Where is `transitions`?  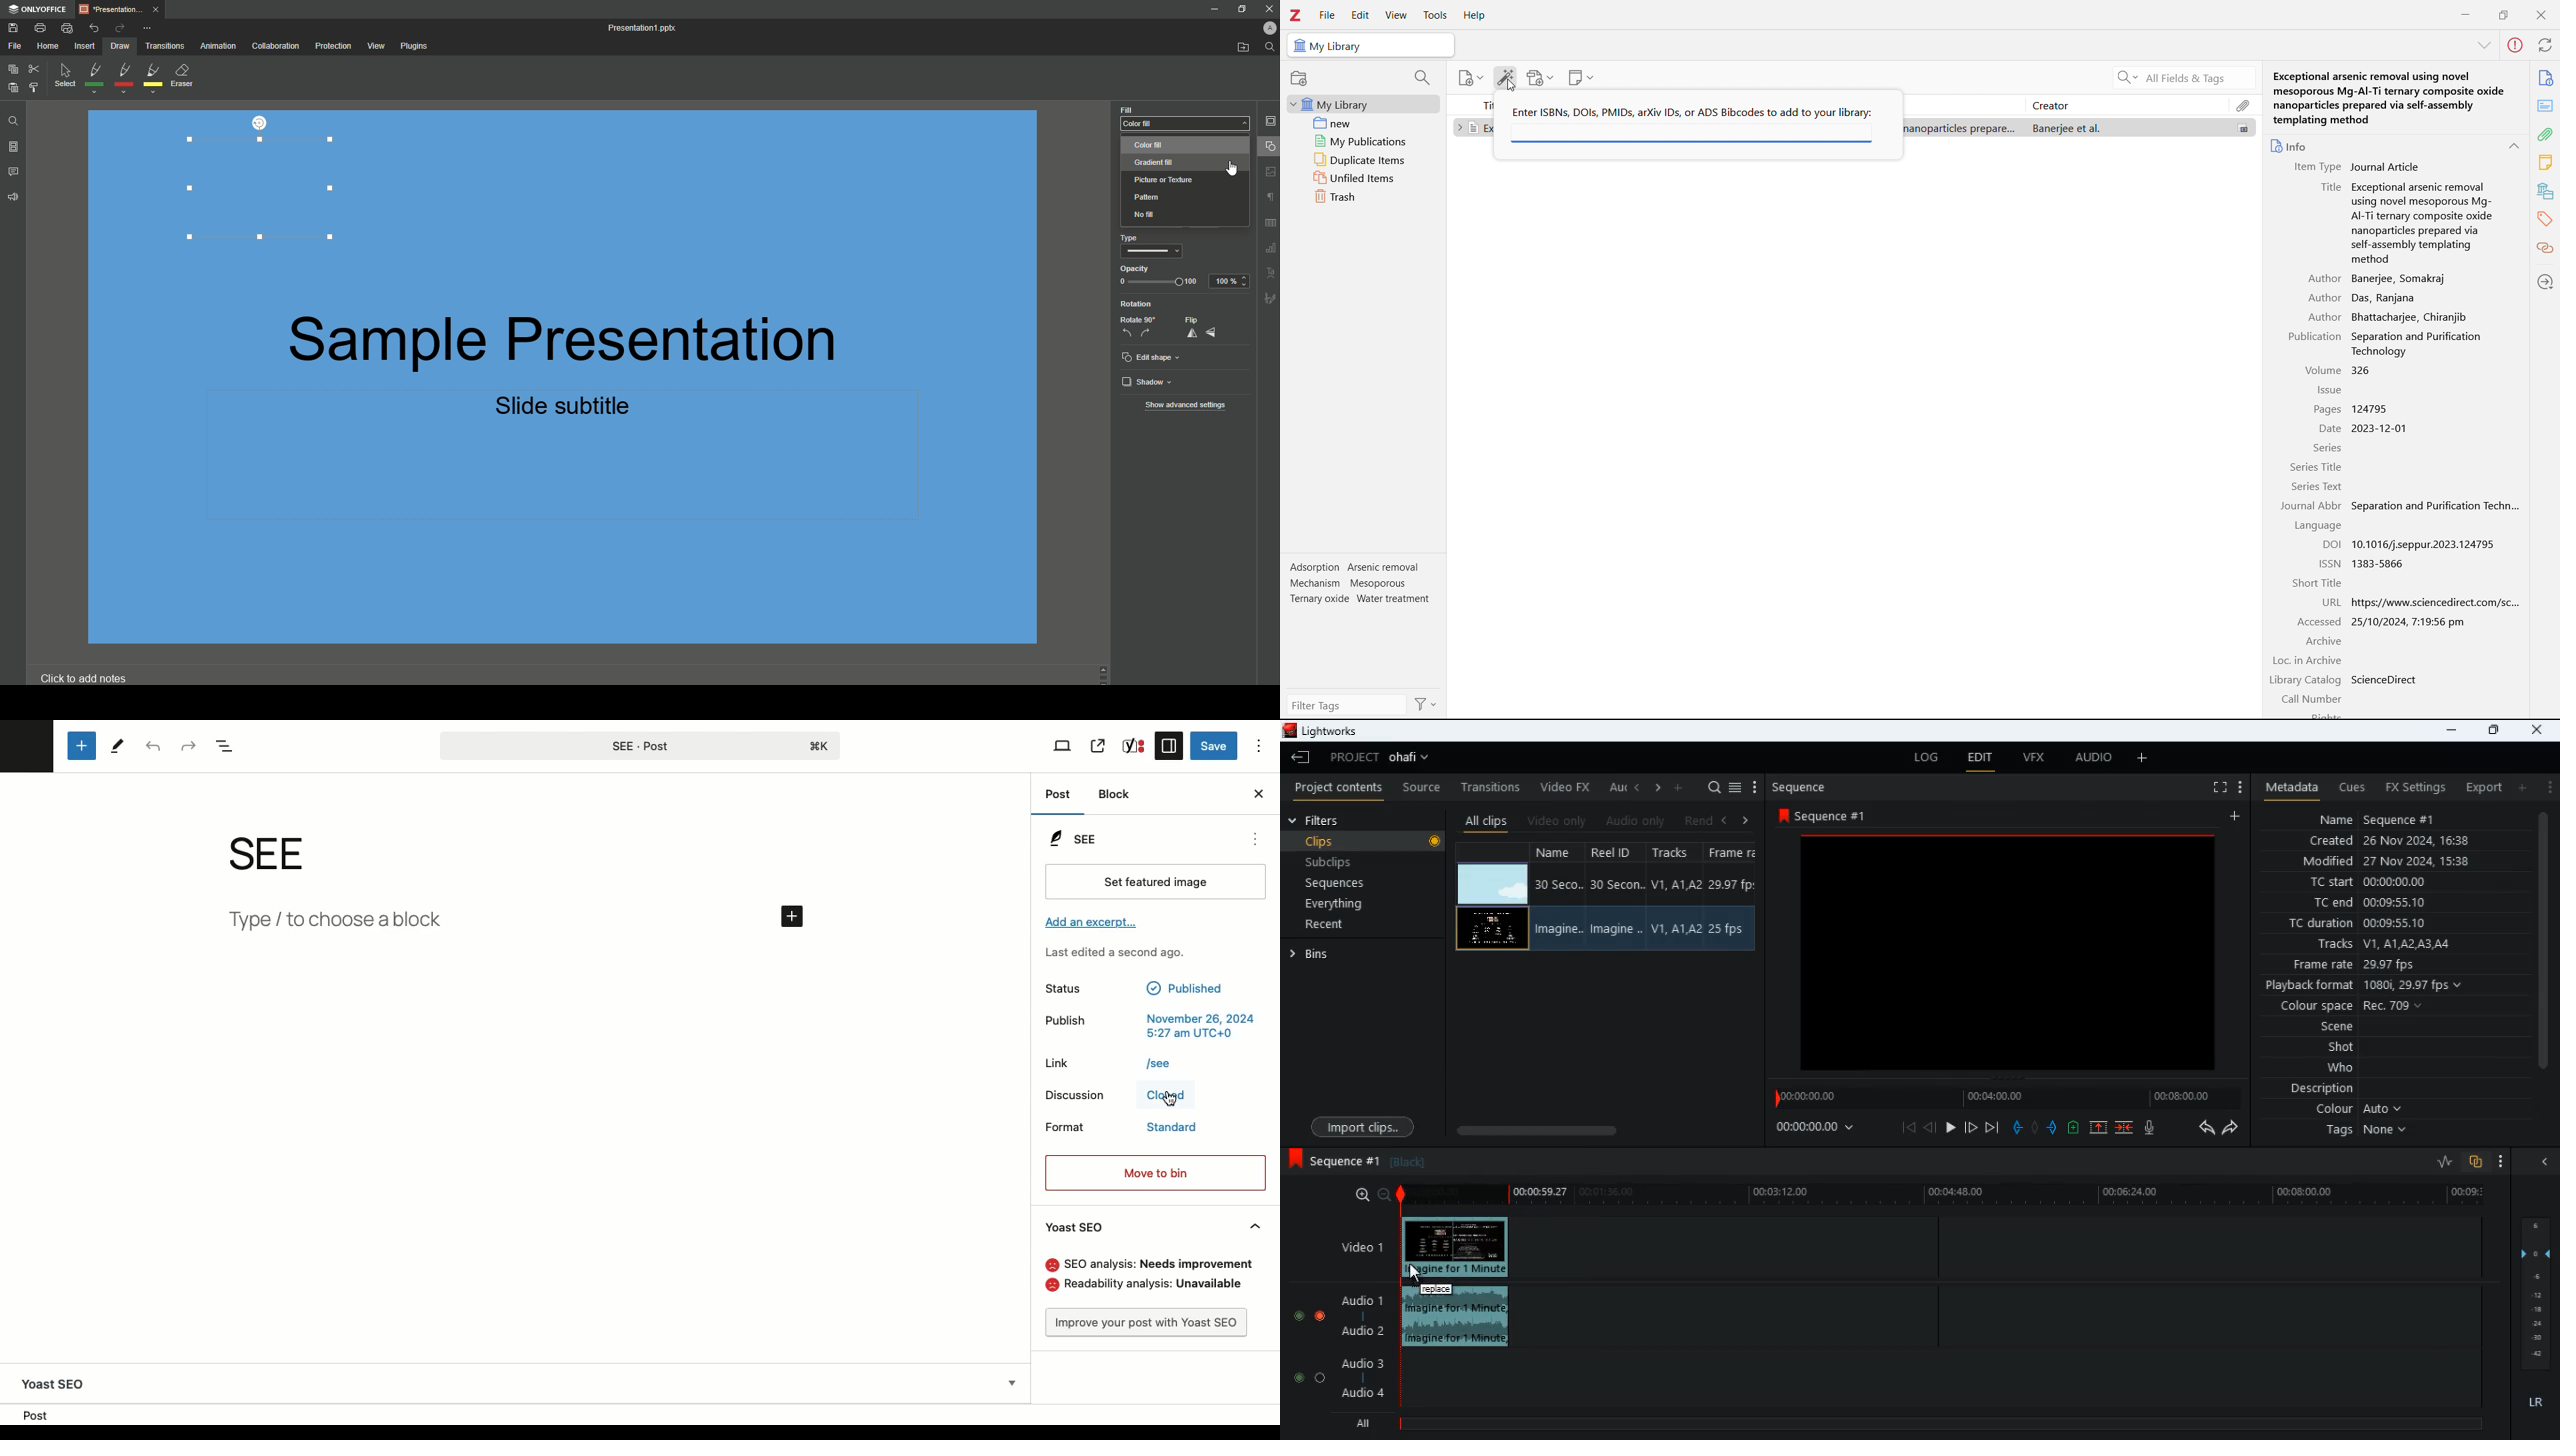
transitions is located at coordinates (1490, 786).